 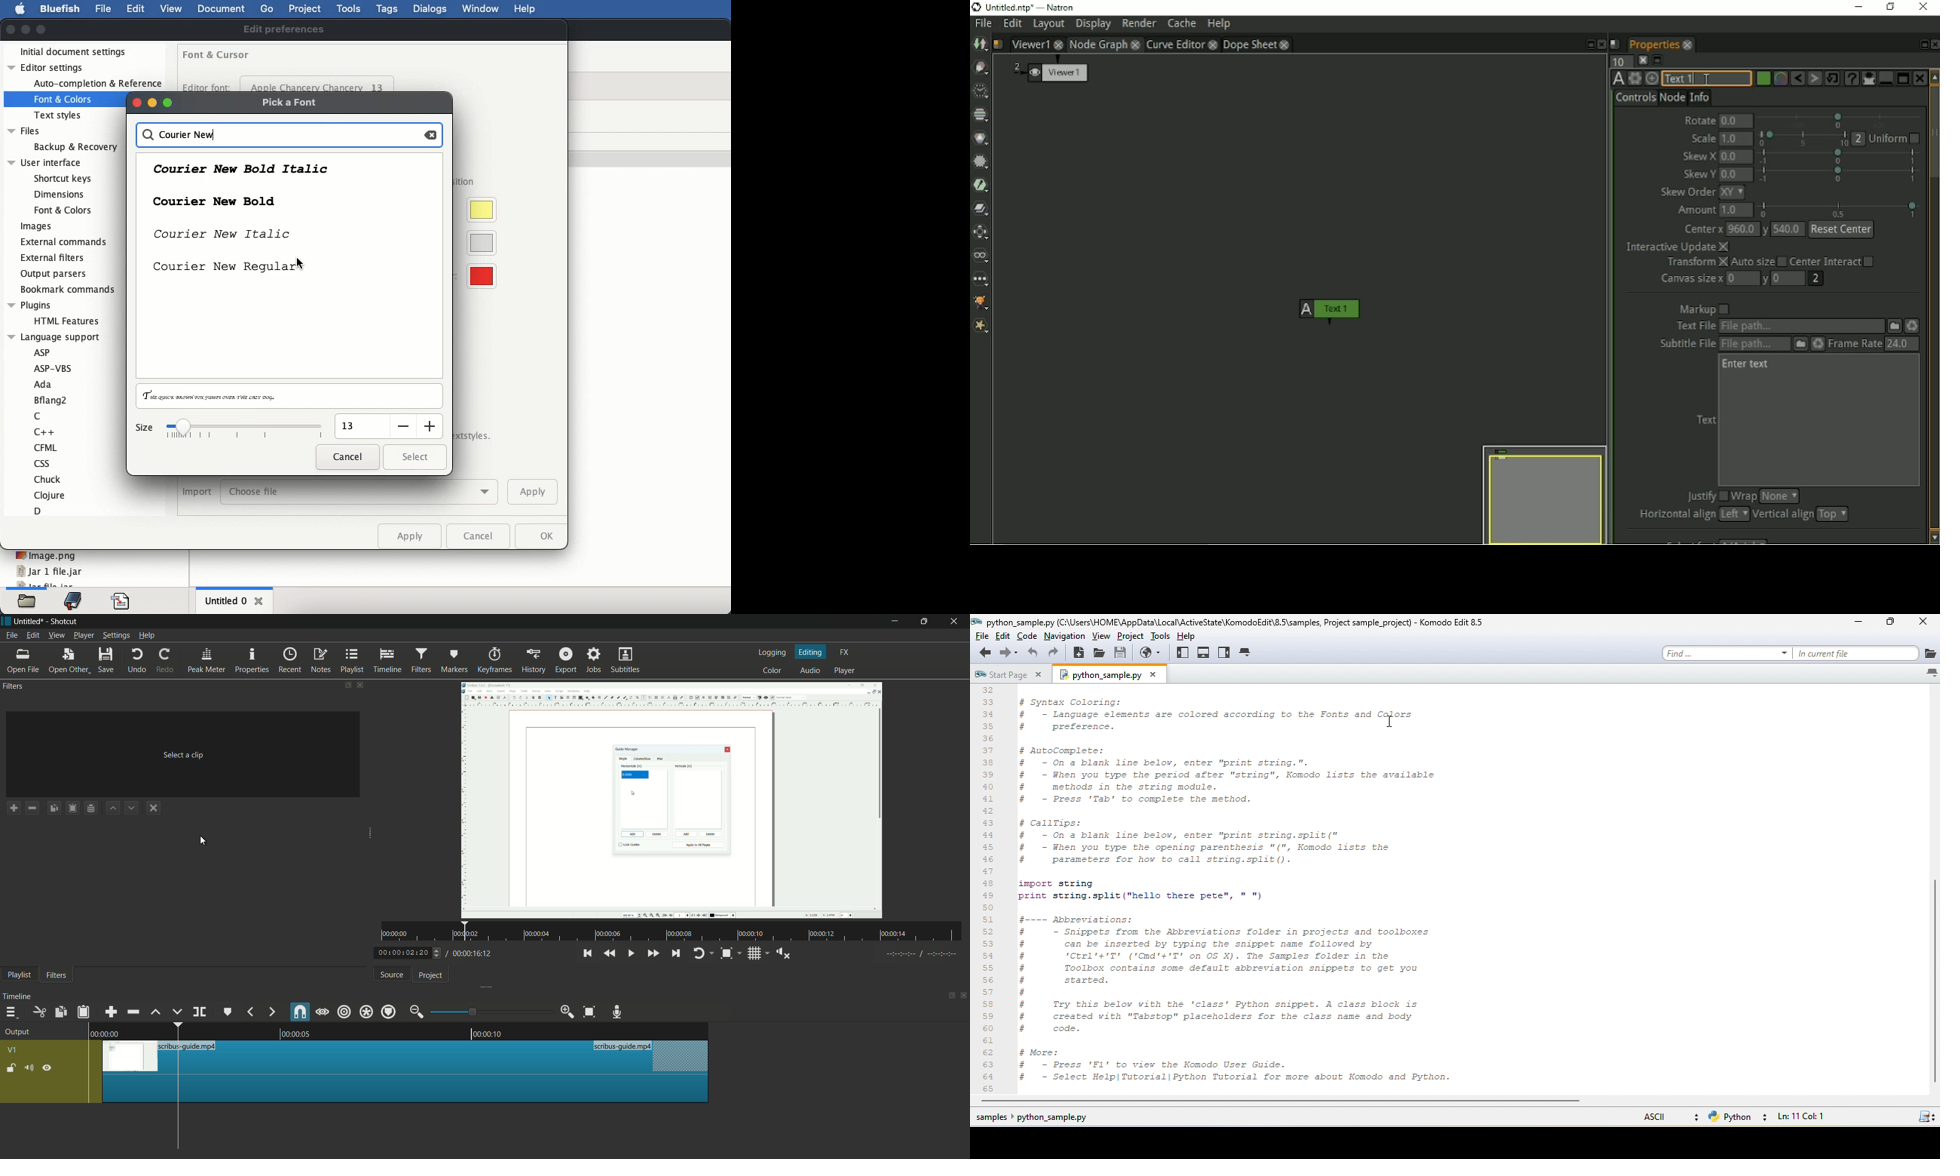 I want to click on quickly play forward, so click(x=654, y=954).